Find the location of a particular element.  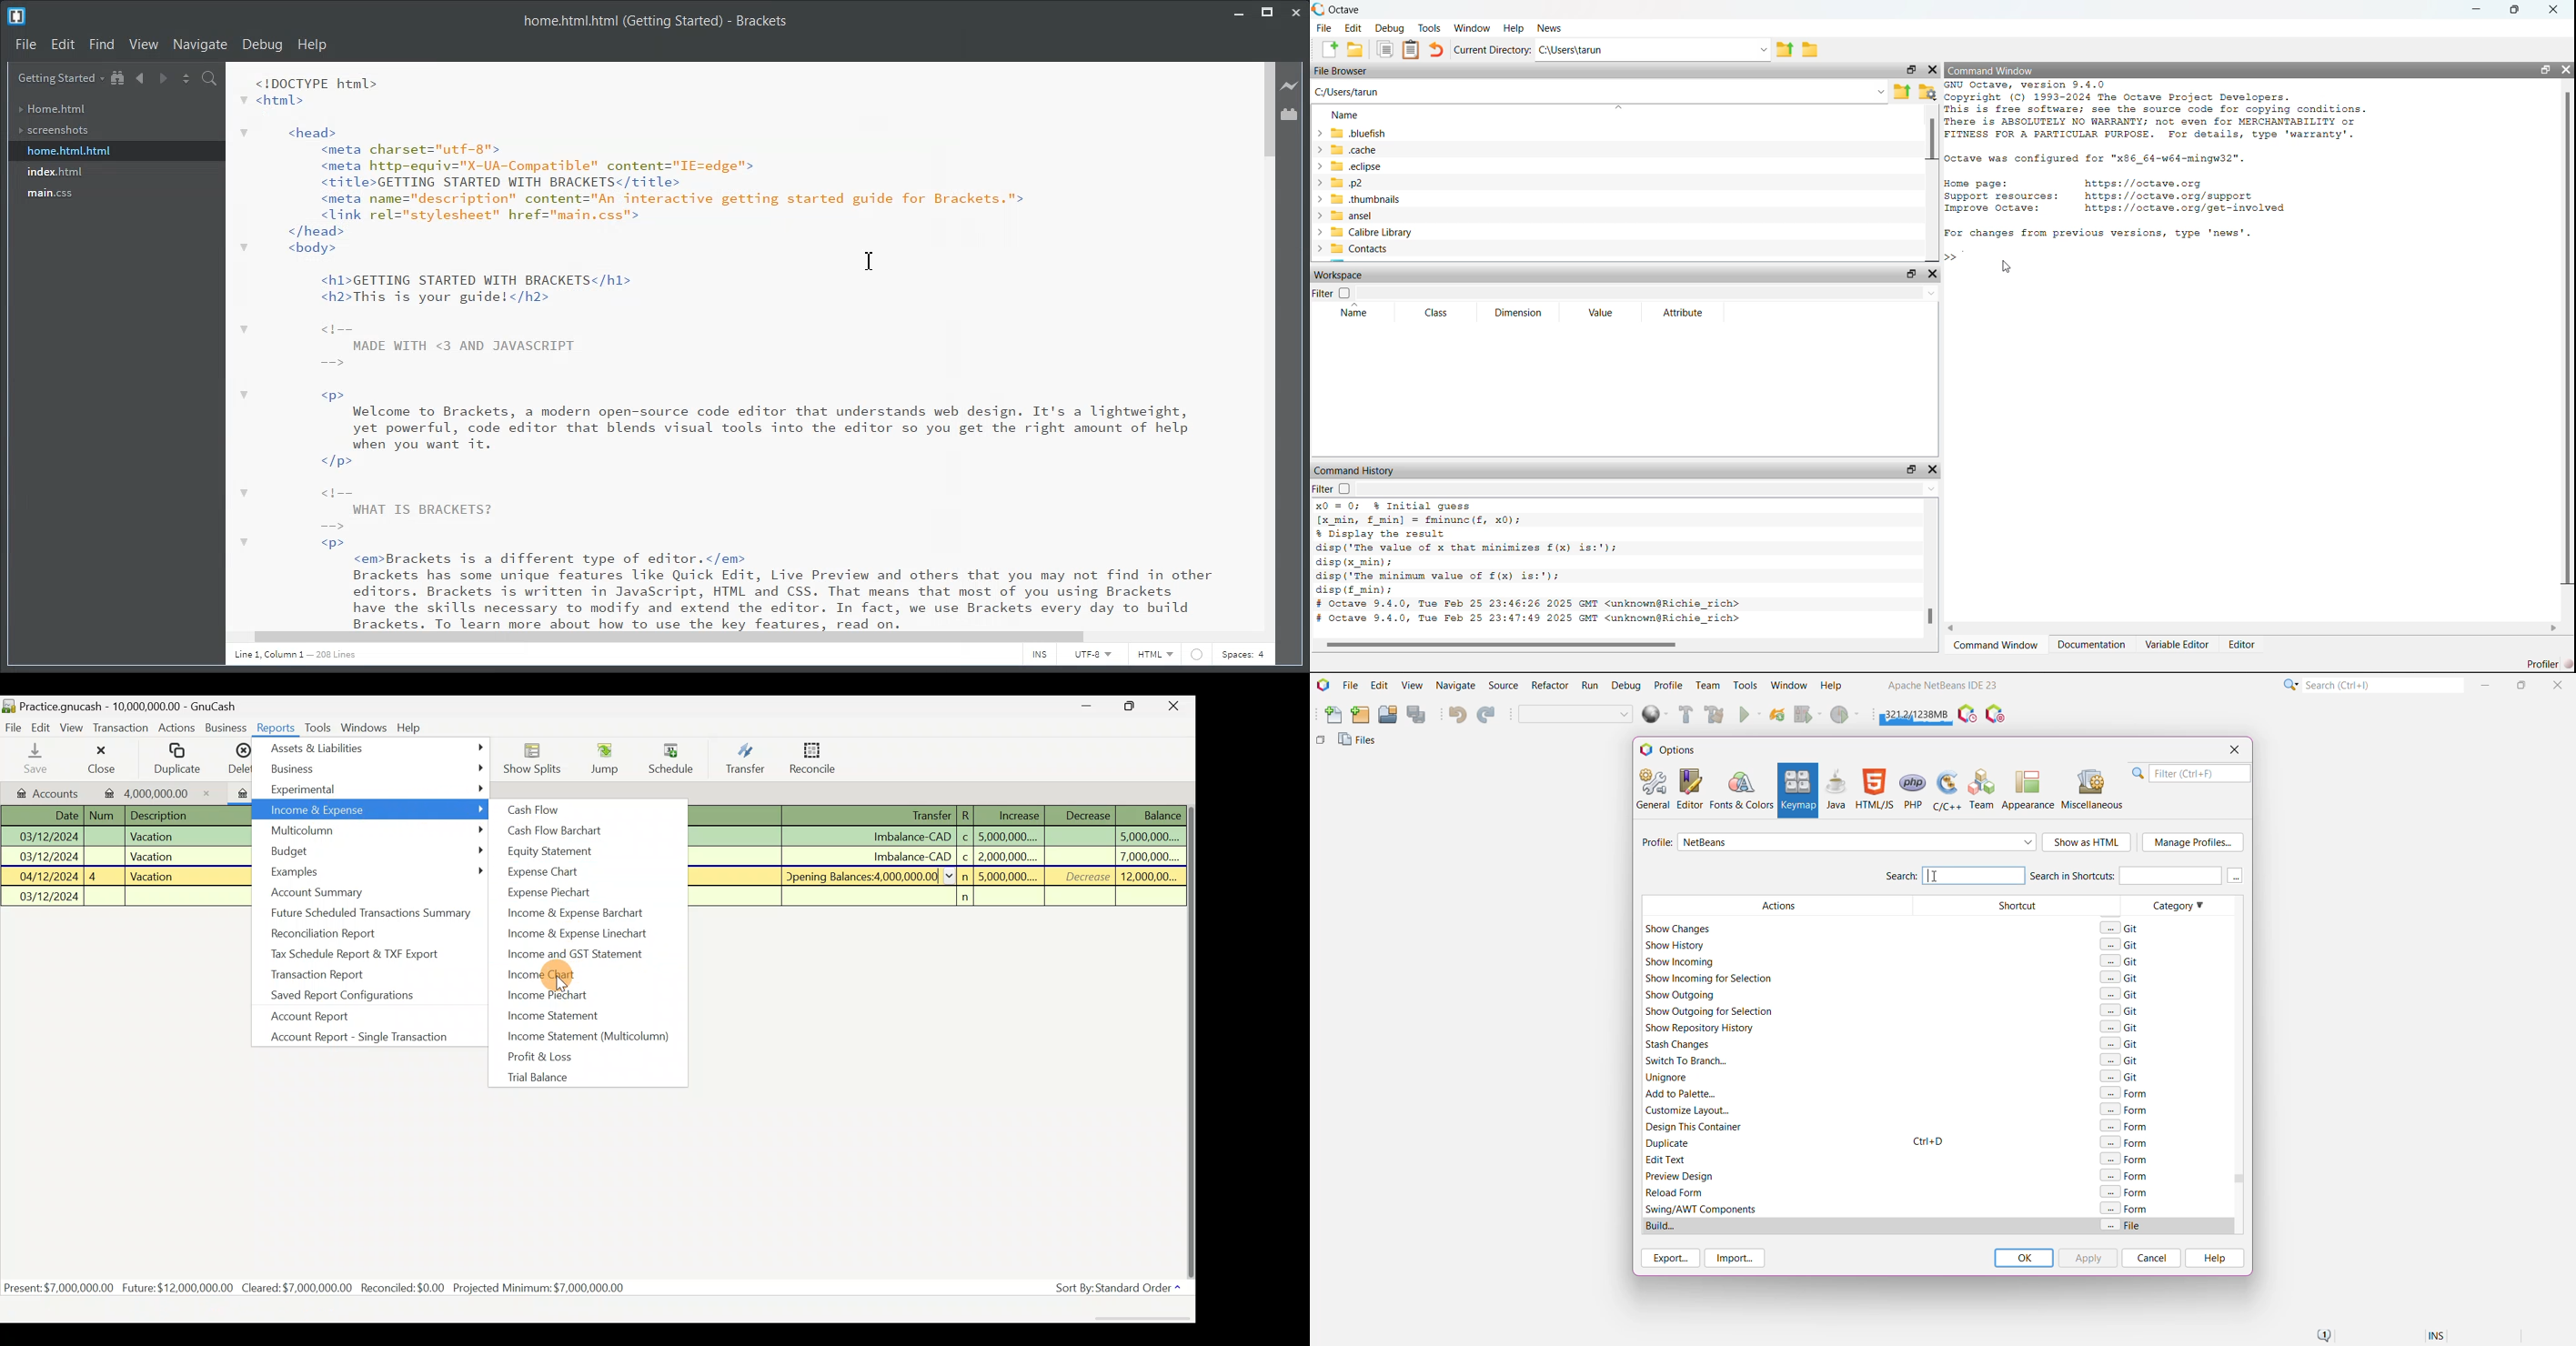

5,000,000.... is located at coordinates (1010, 876).